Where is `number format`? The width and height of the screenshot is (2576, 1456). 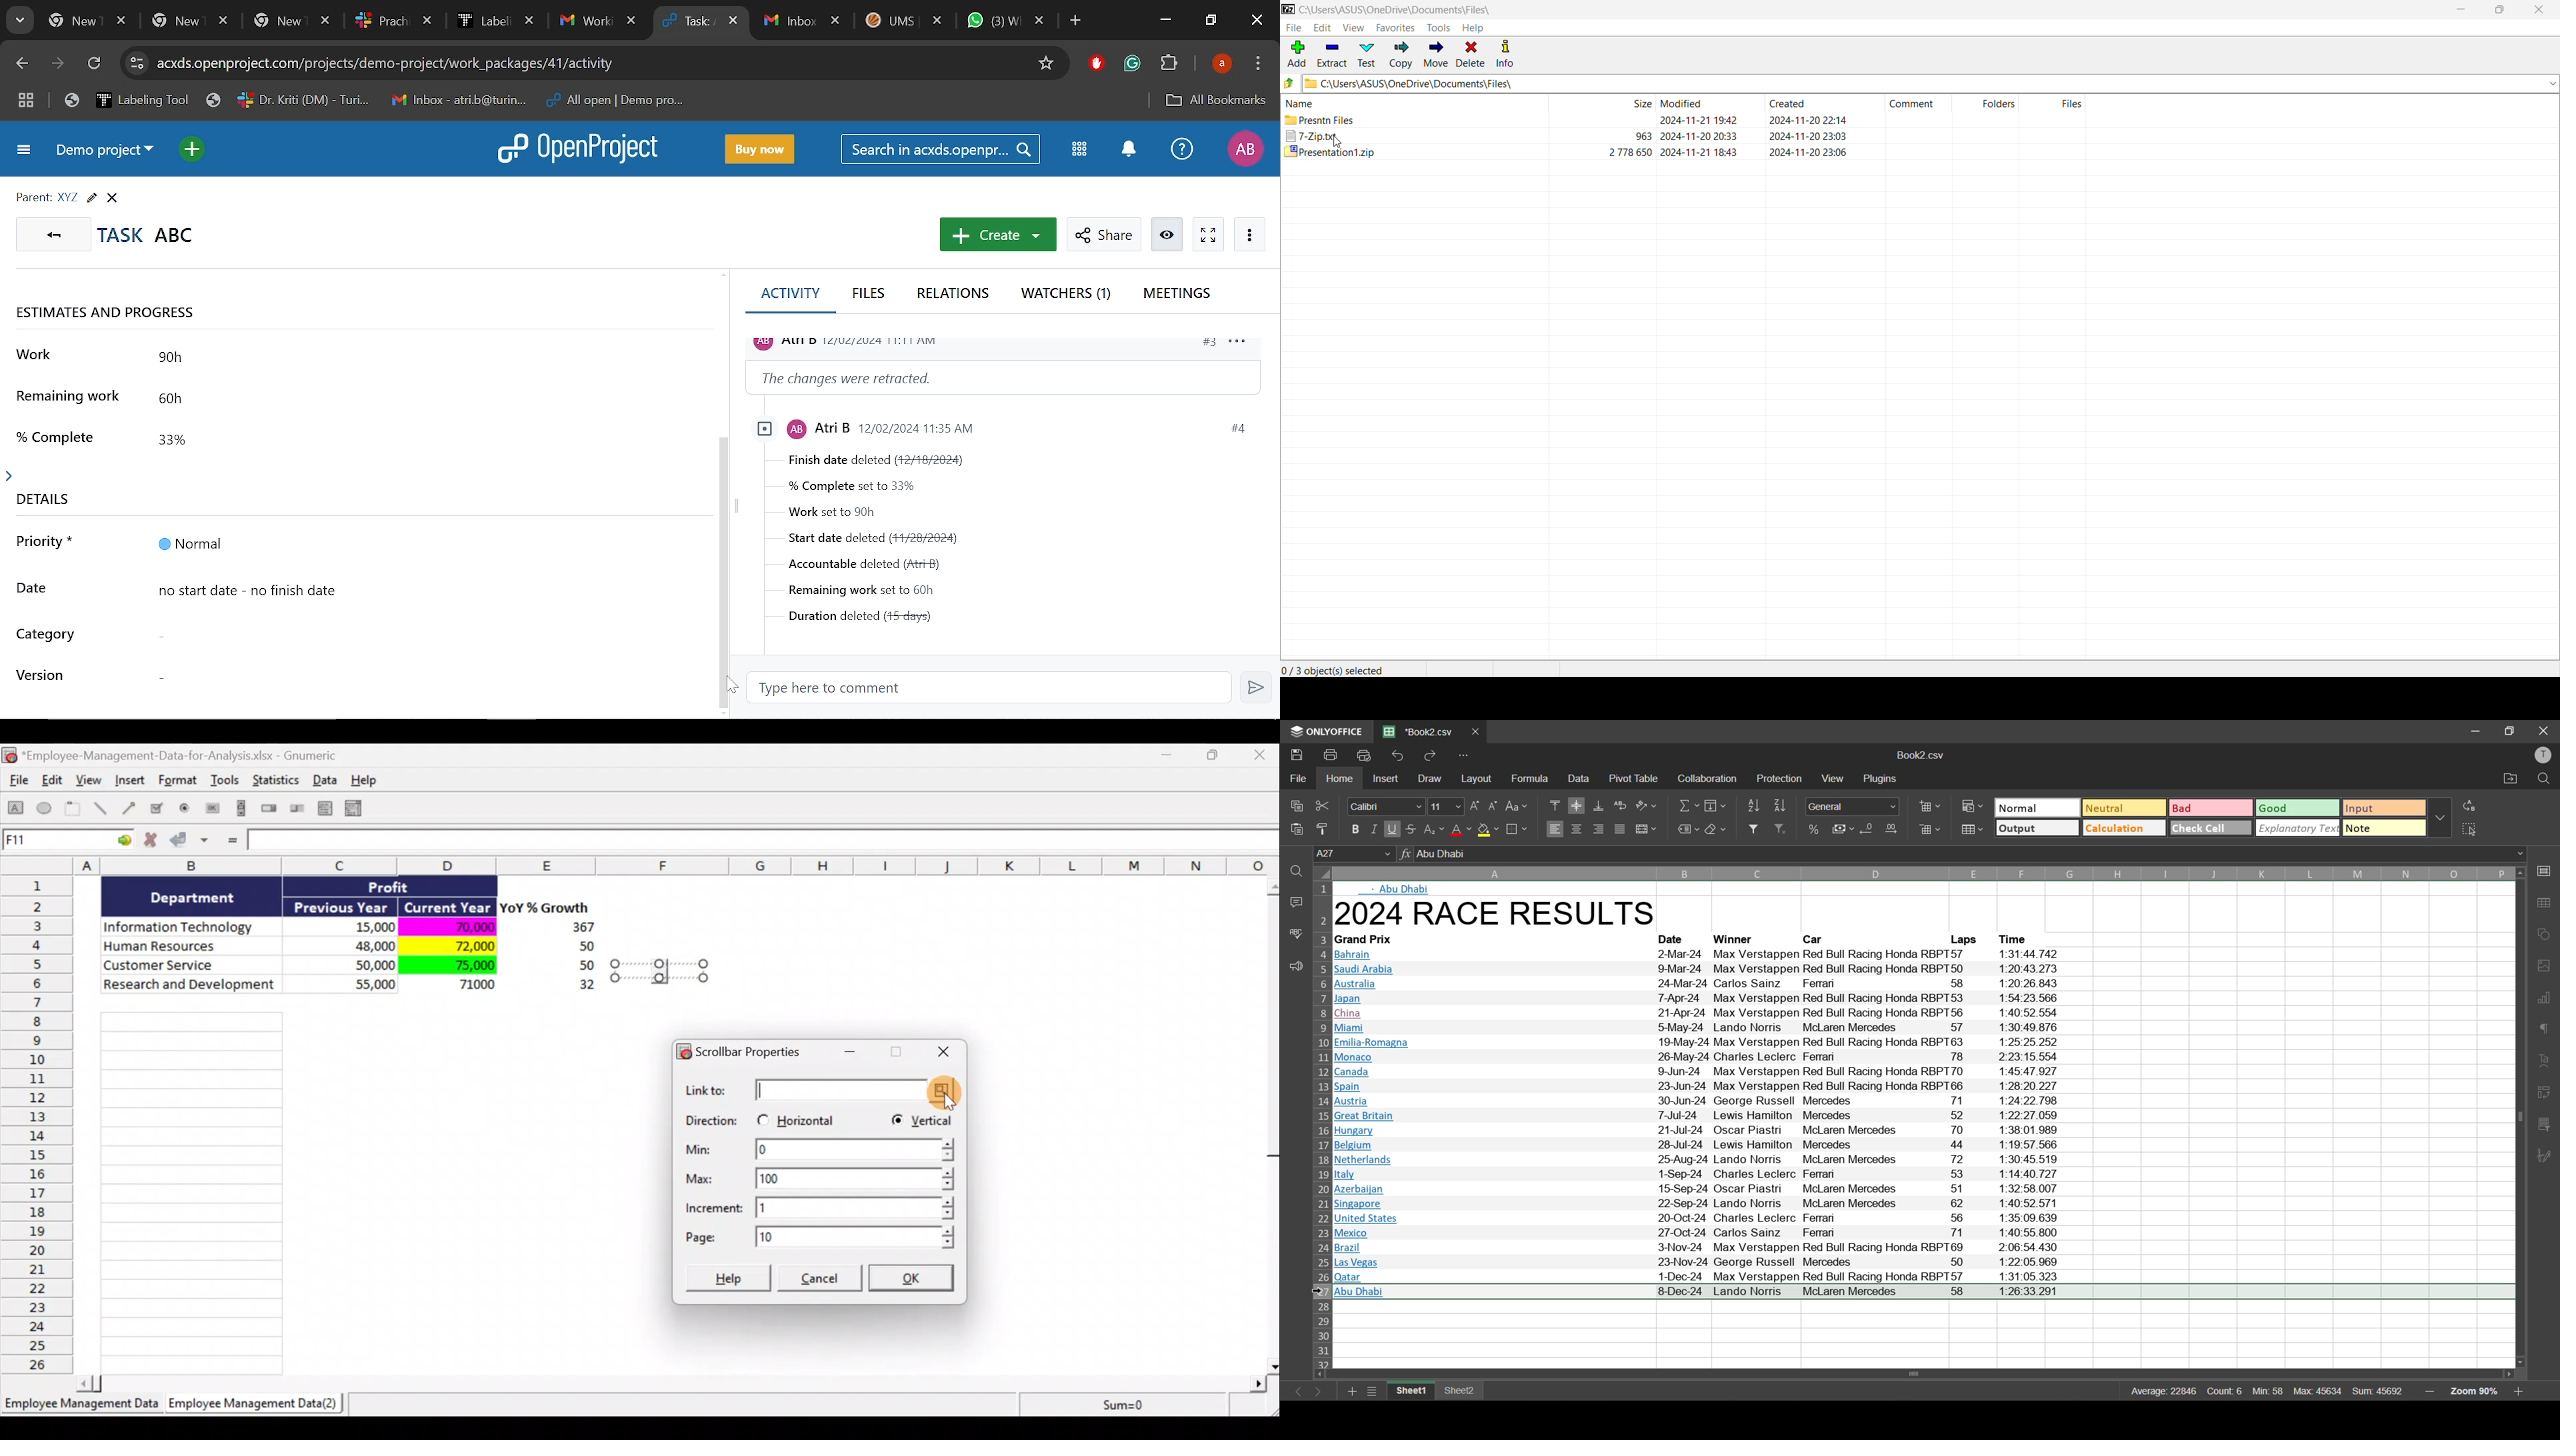 number format is located at coordinates (1855, 805).